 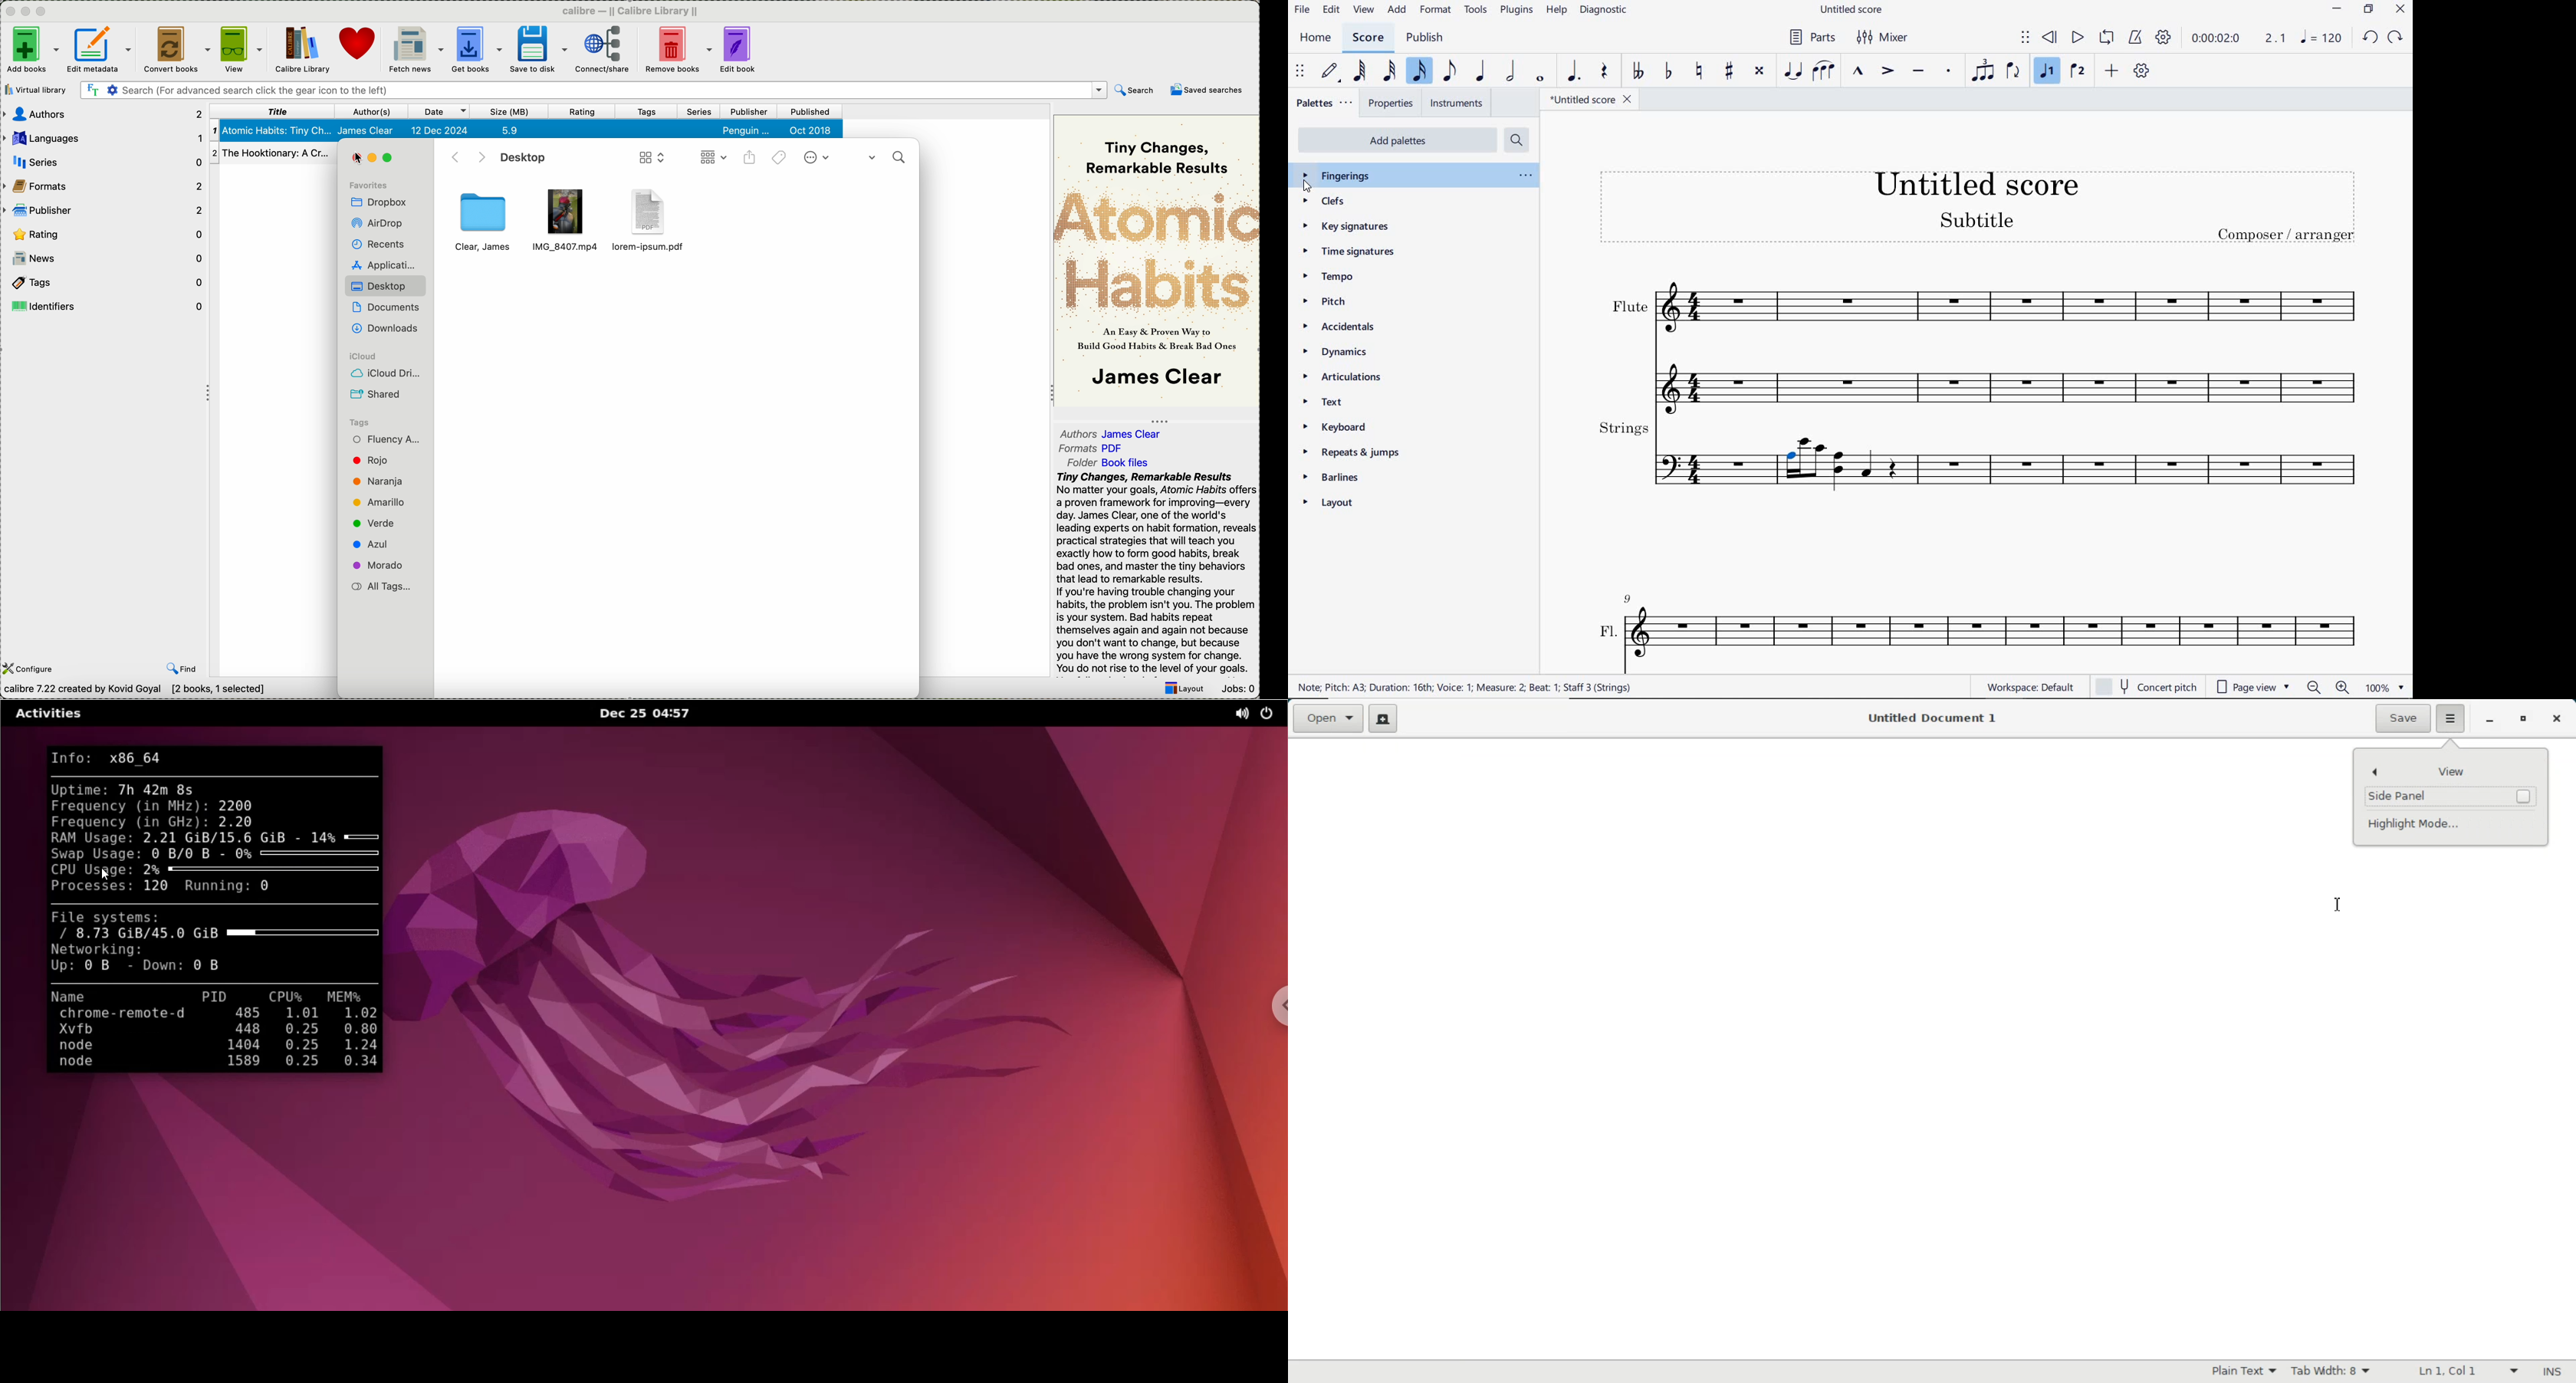 What do you see at coordinates (2112, 70) in the screenshot?
I see `add` at bounding box center [2112, 70].